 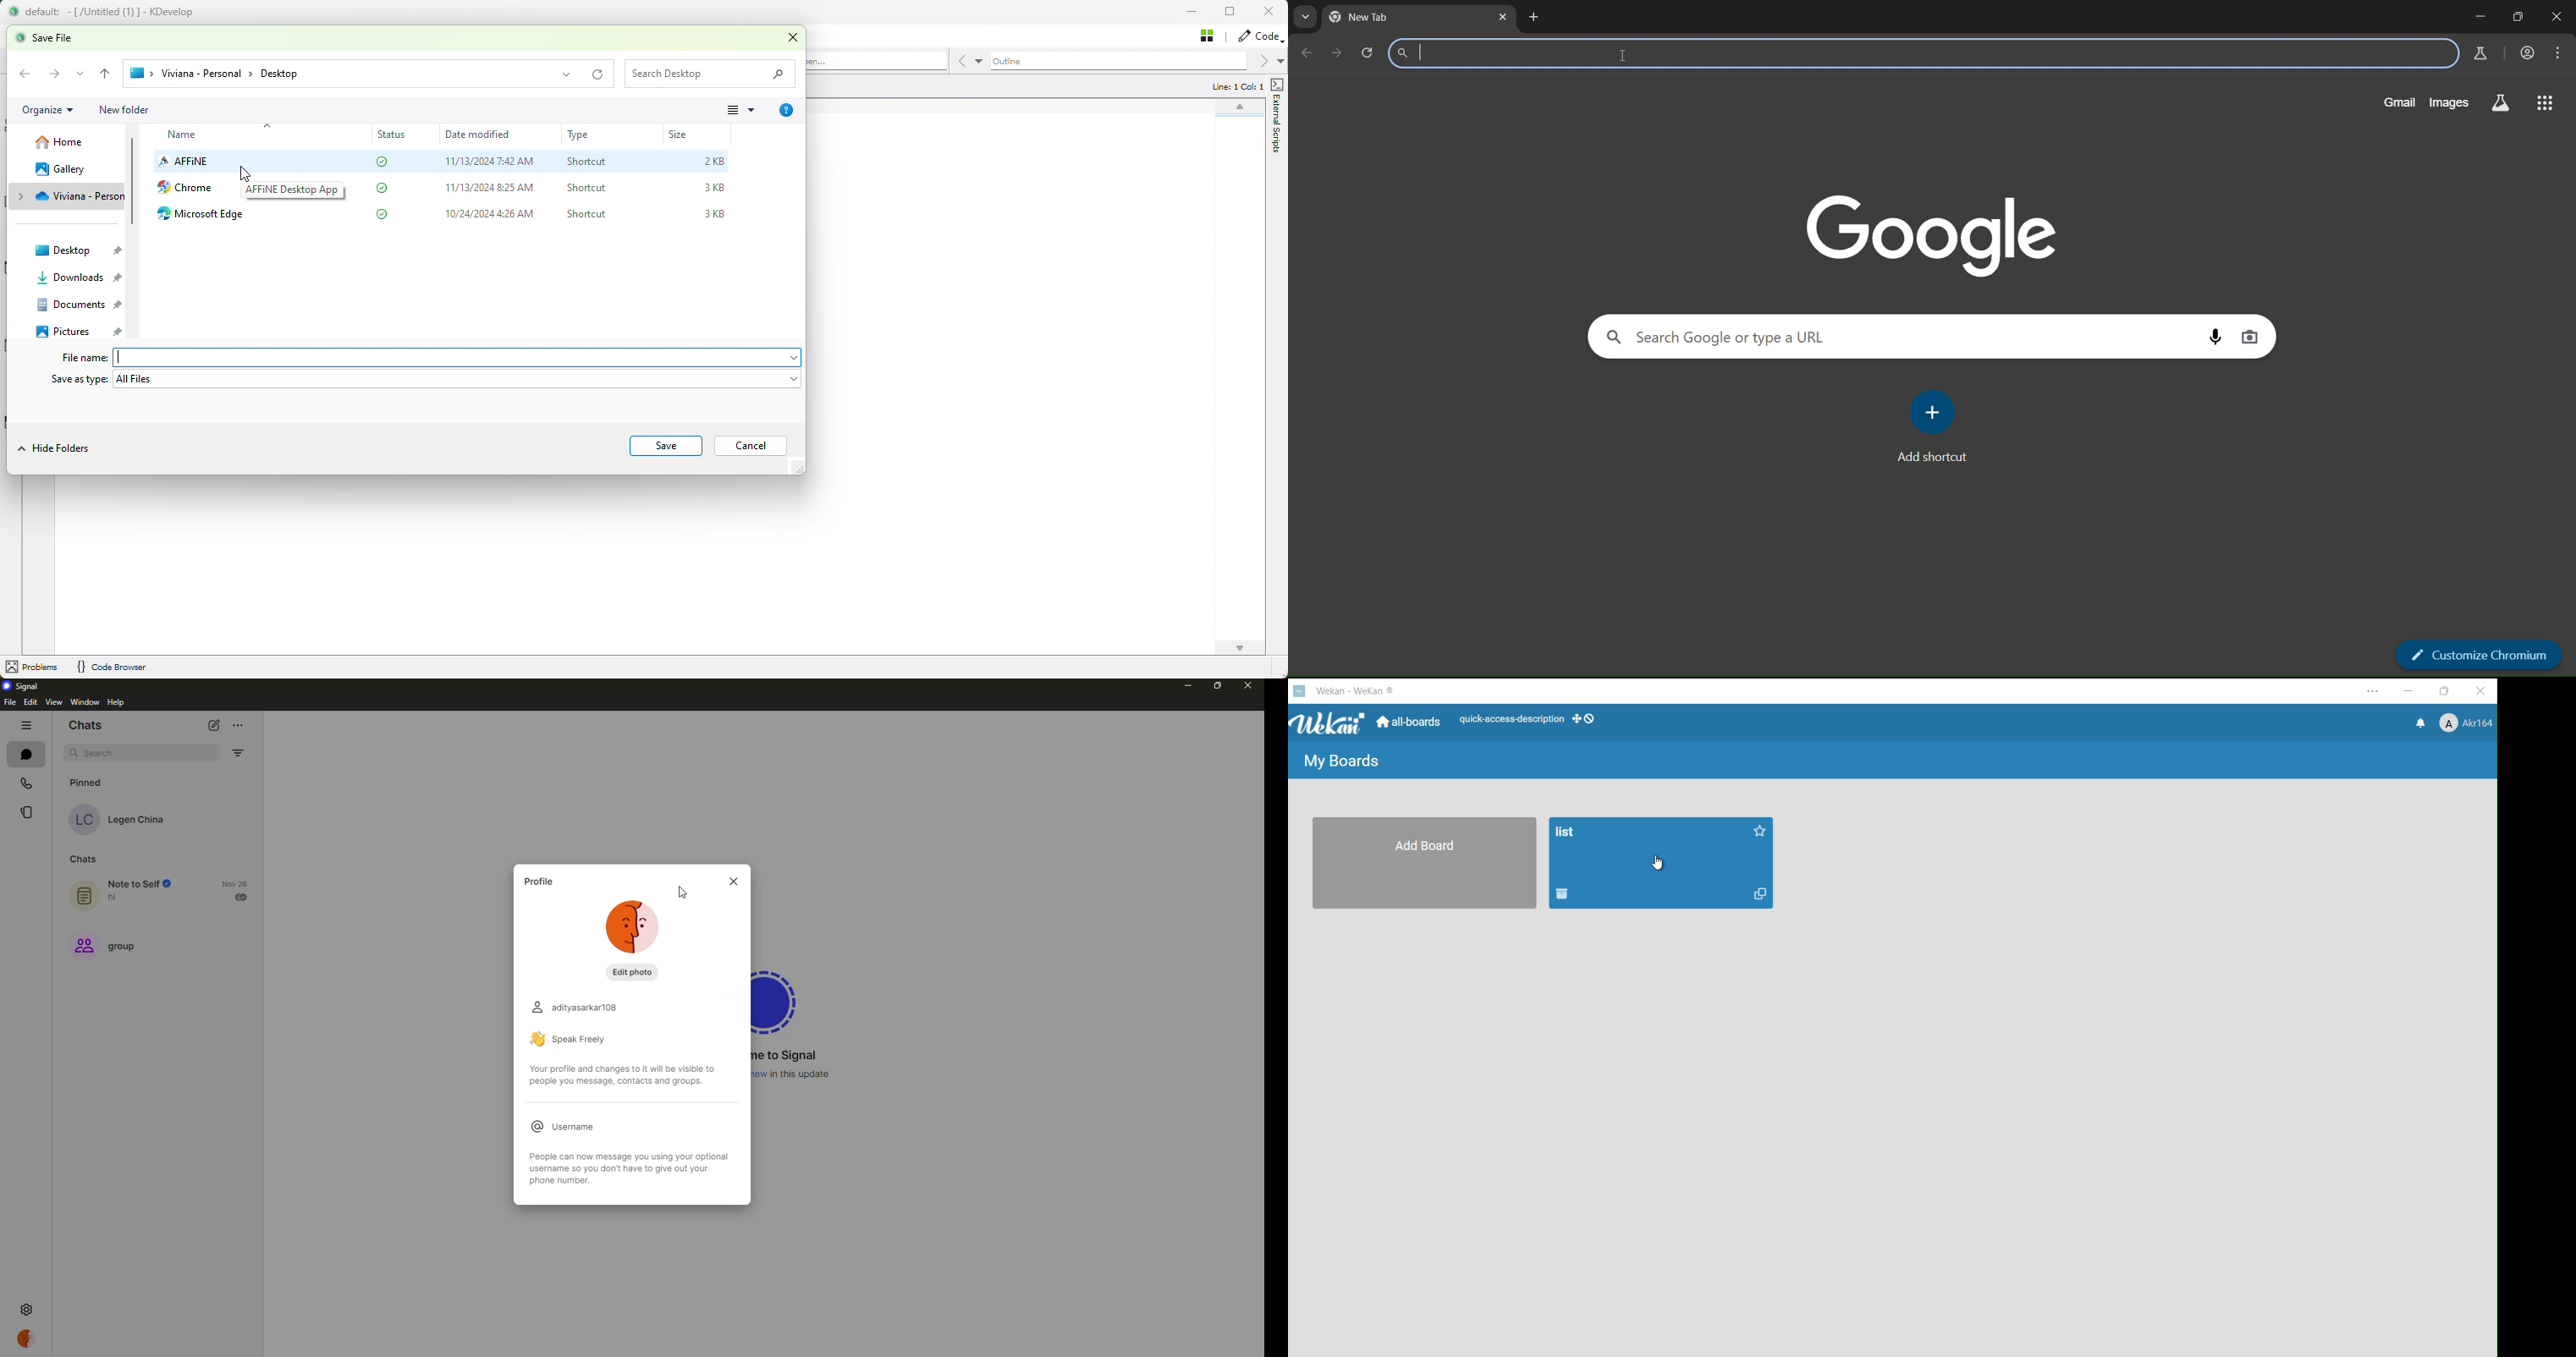 I want to click on signal, so click(x=781, y=999).